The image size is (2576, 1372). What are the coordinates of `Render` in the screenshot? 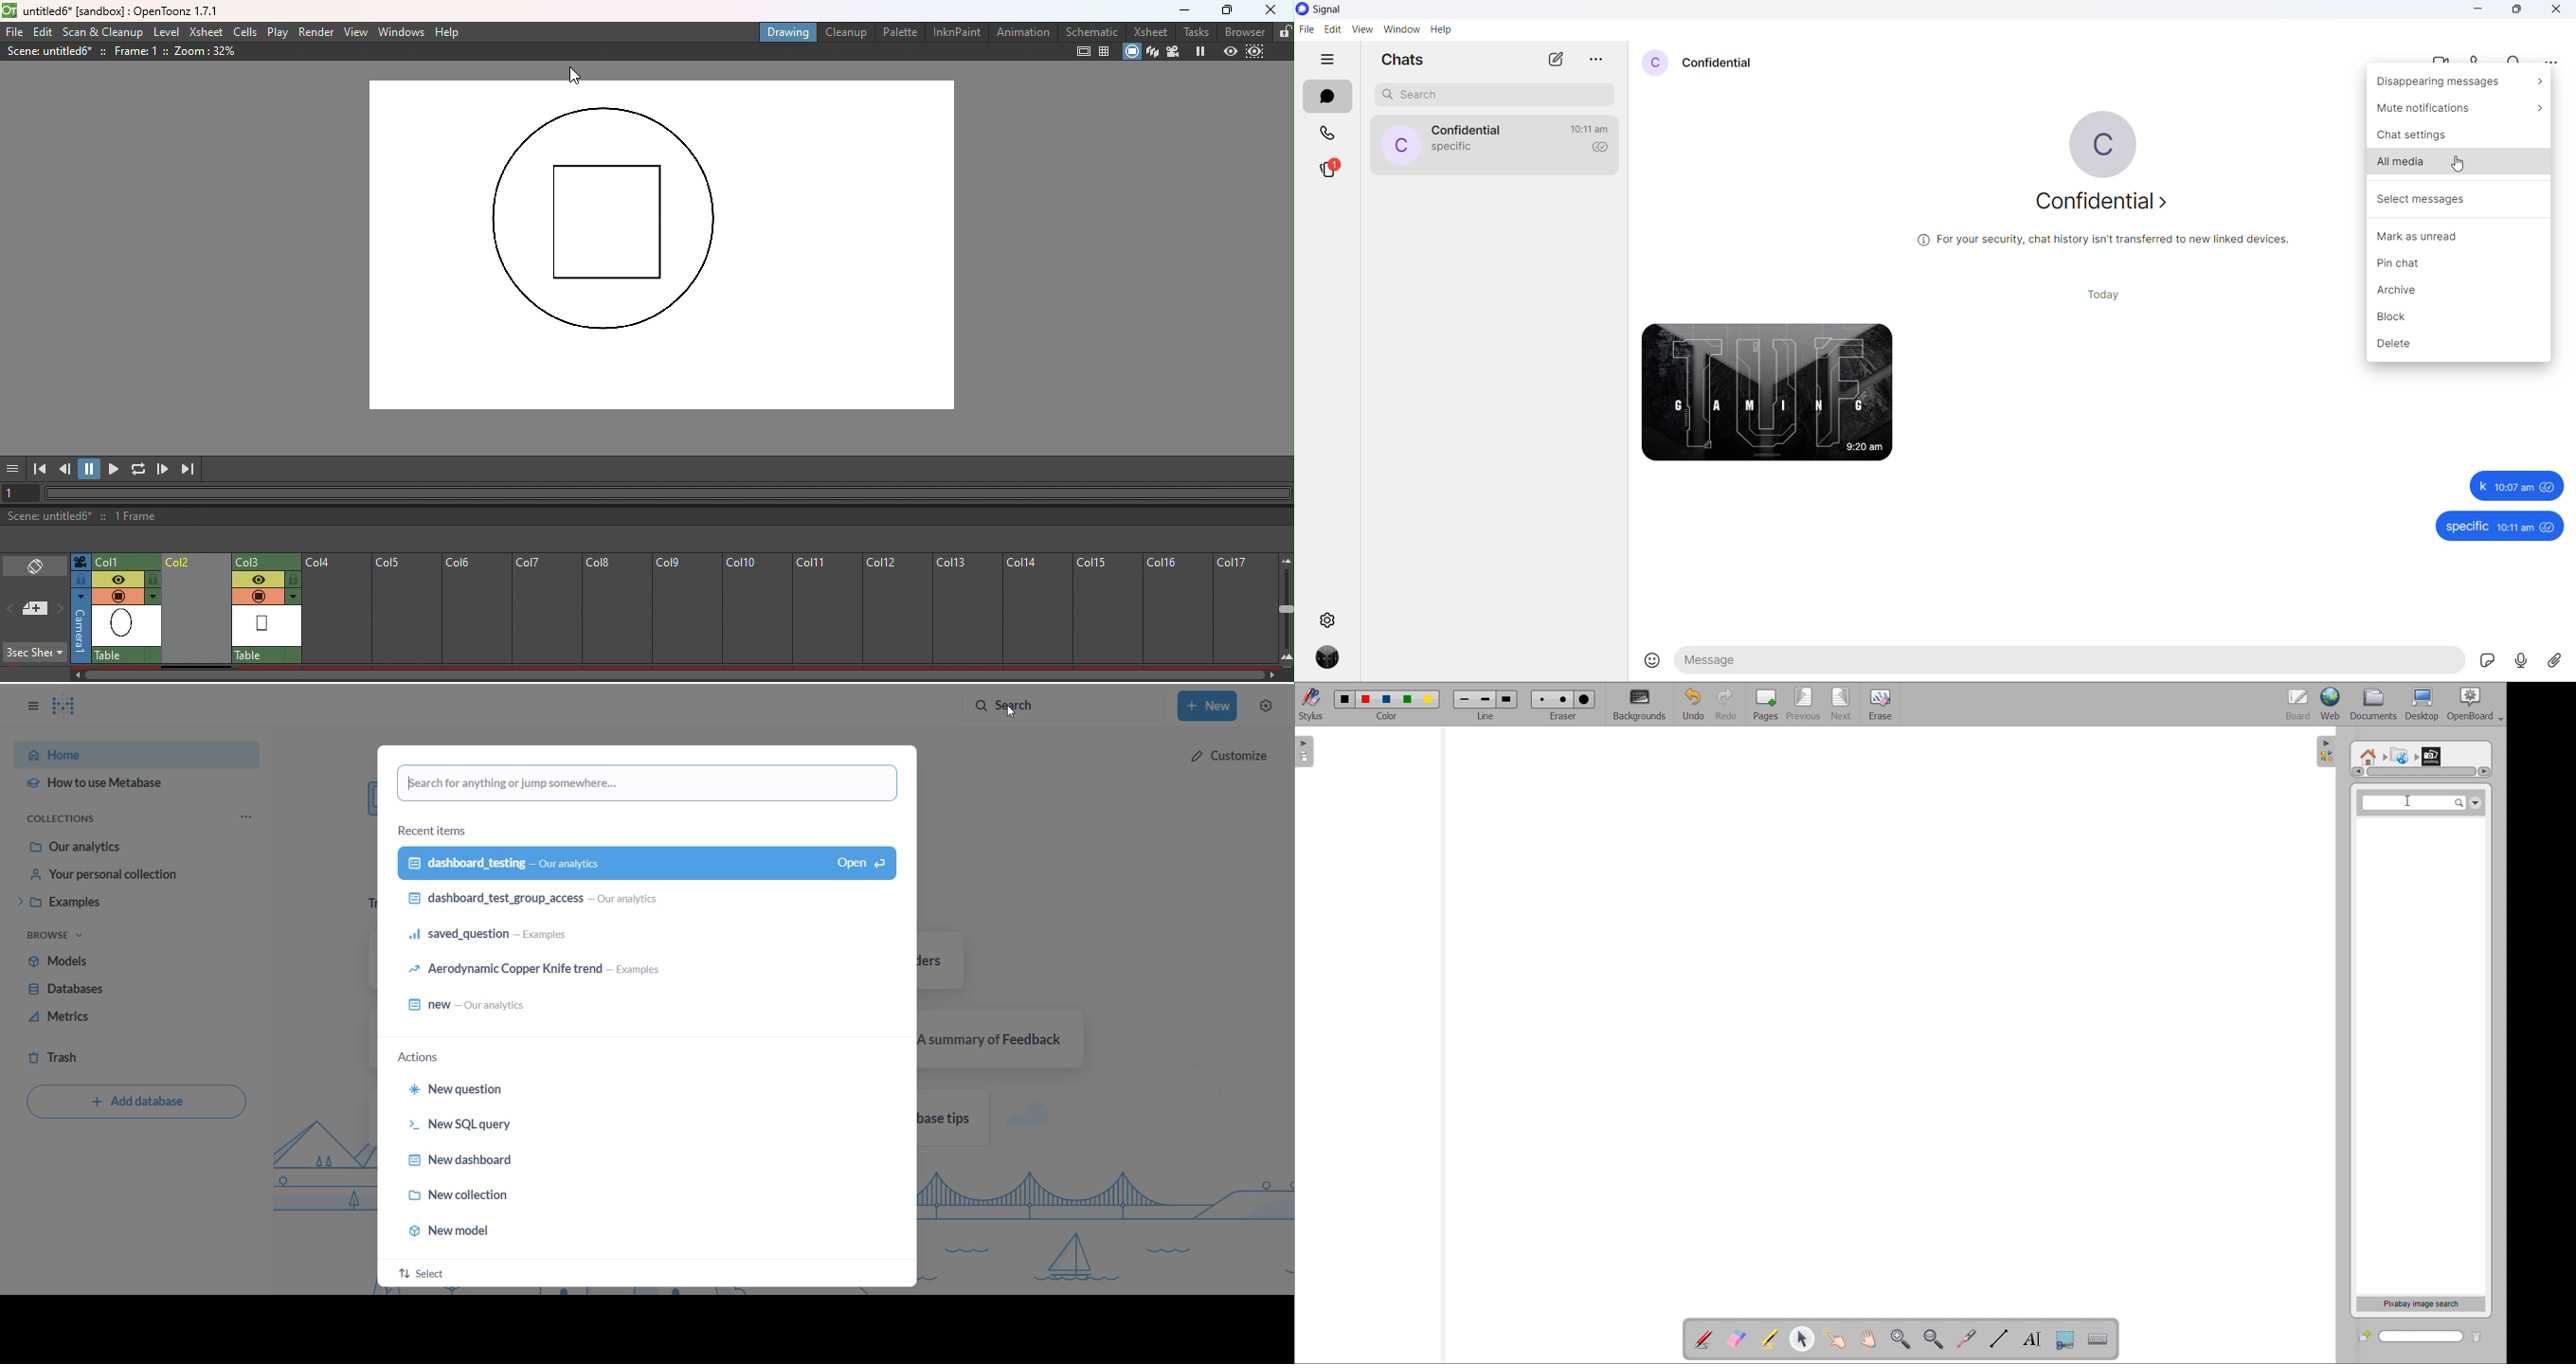 It's located at (317, 31).